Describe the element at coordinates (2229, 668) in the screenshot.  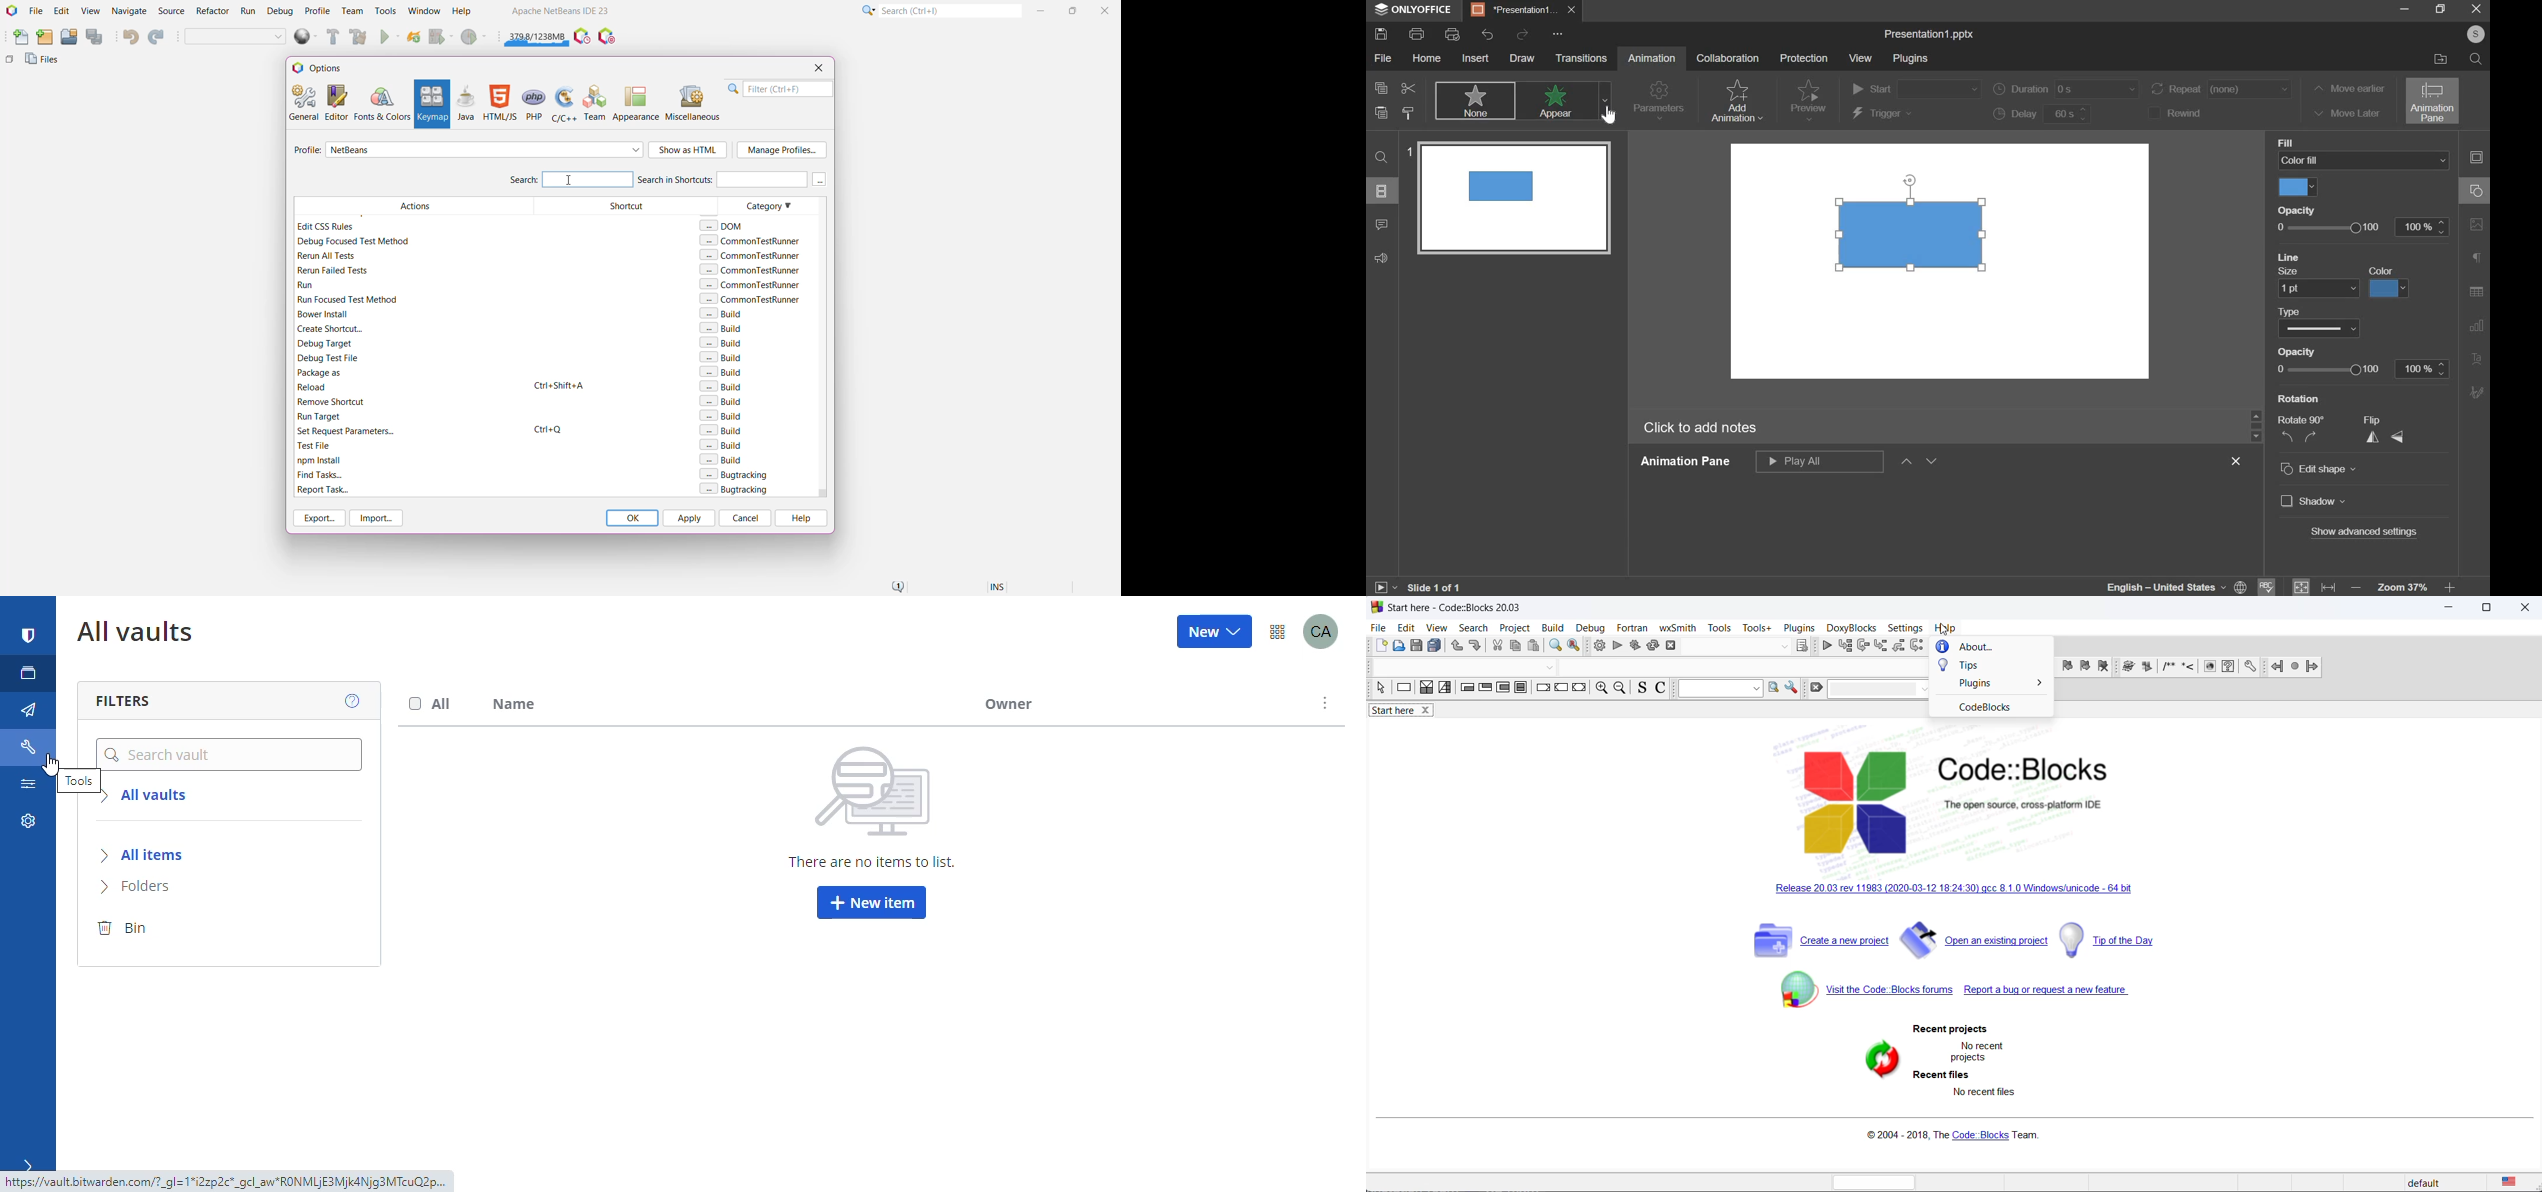
I see `settings` at that location.